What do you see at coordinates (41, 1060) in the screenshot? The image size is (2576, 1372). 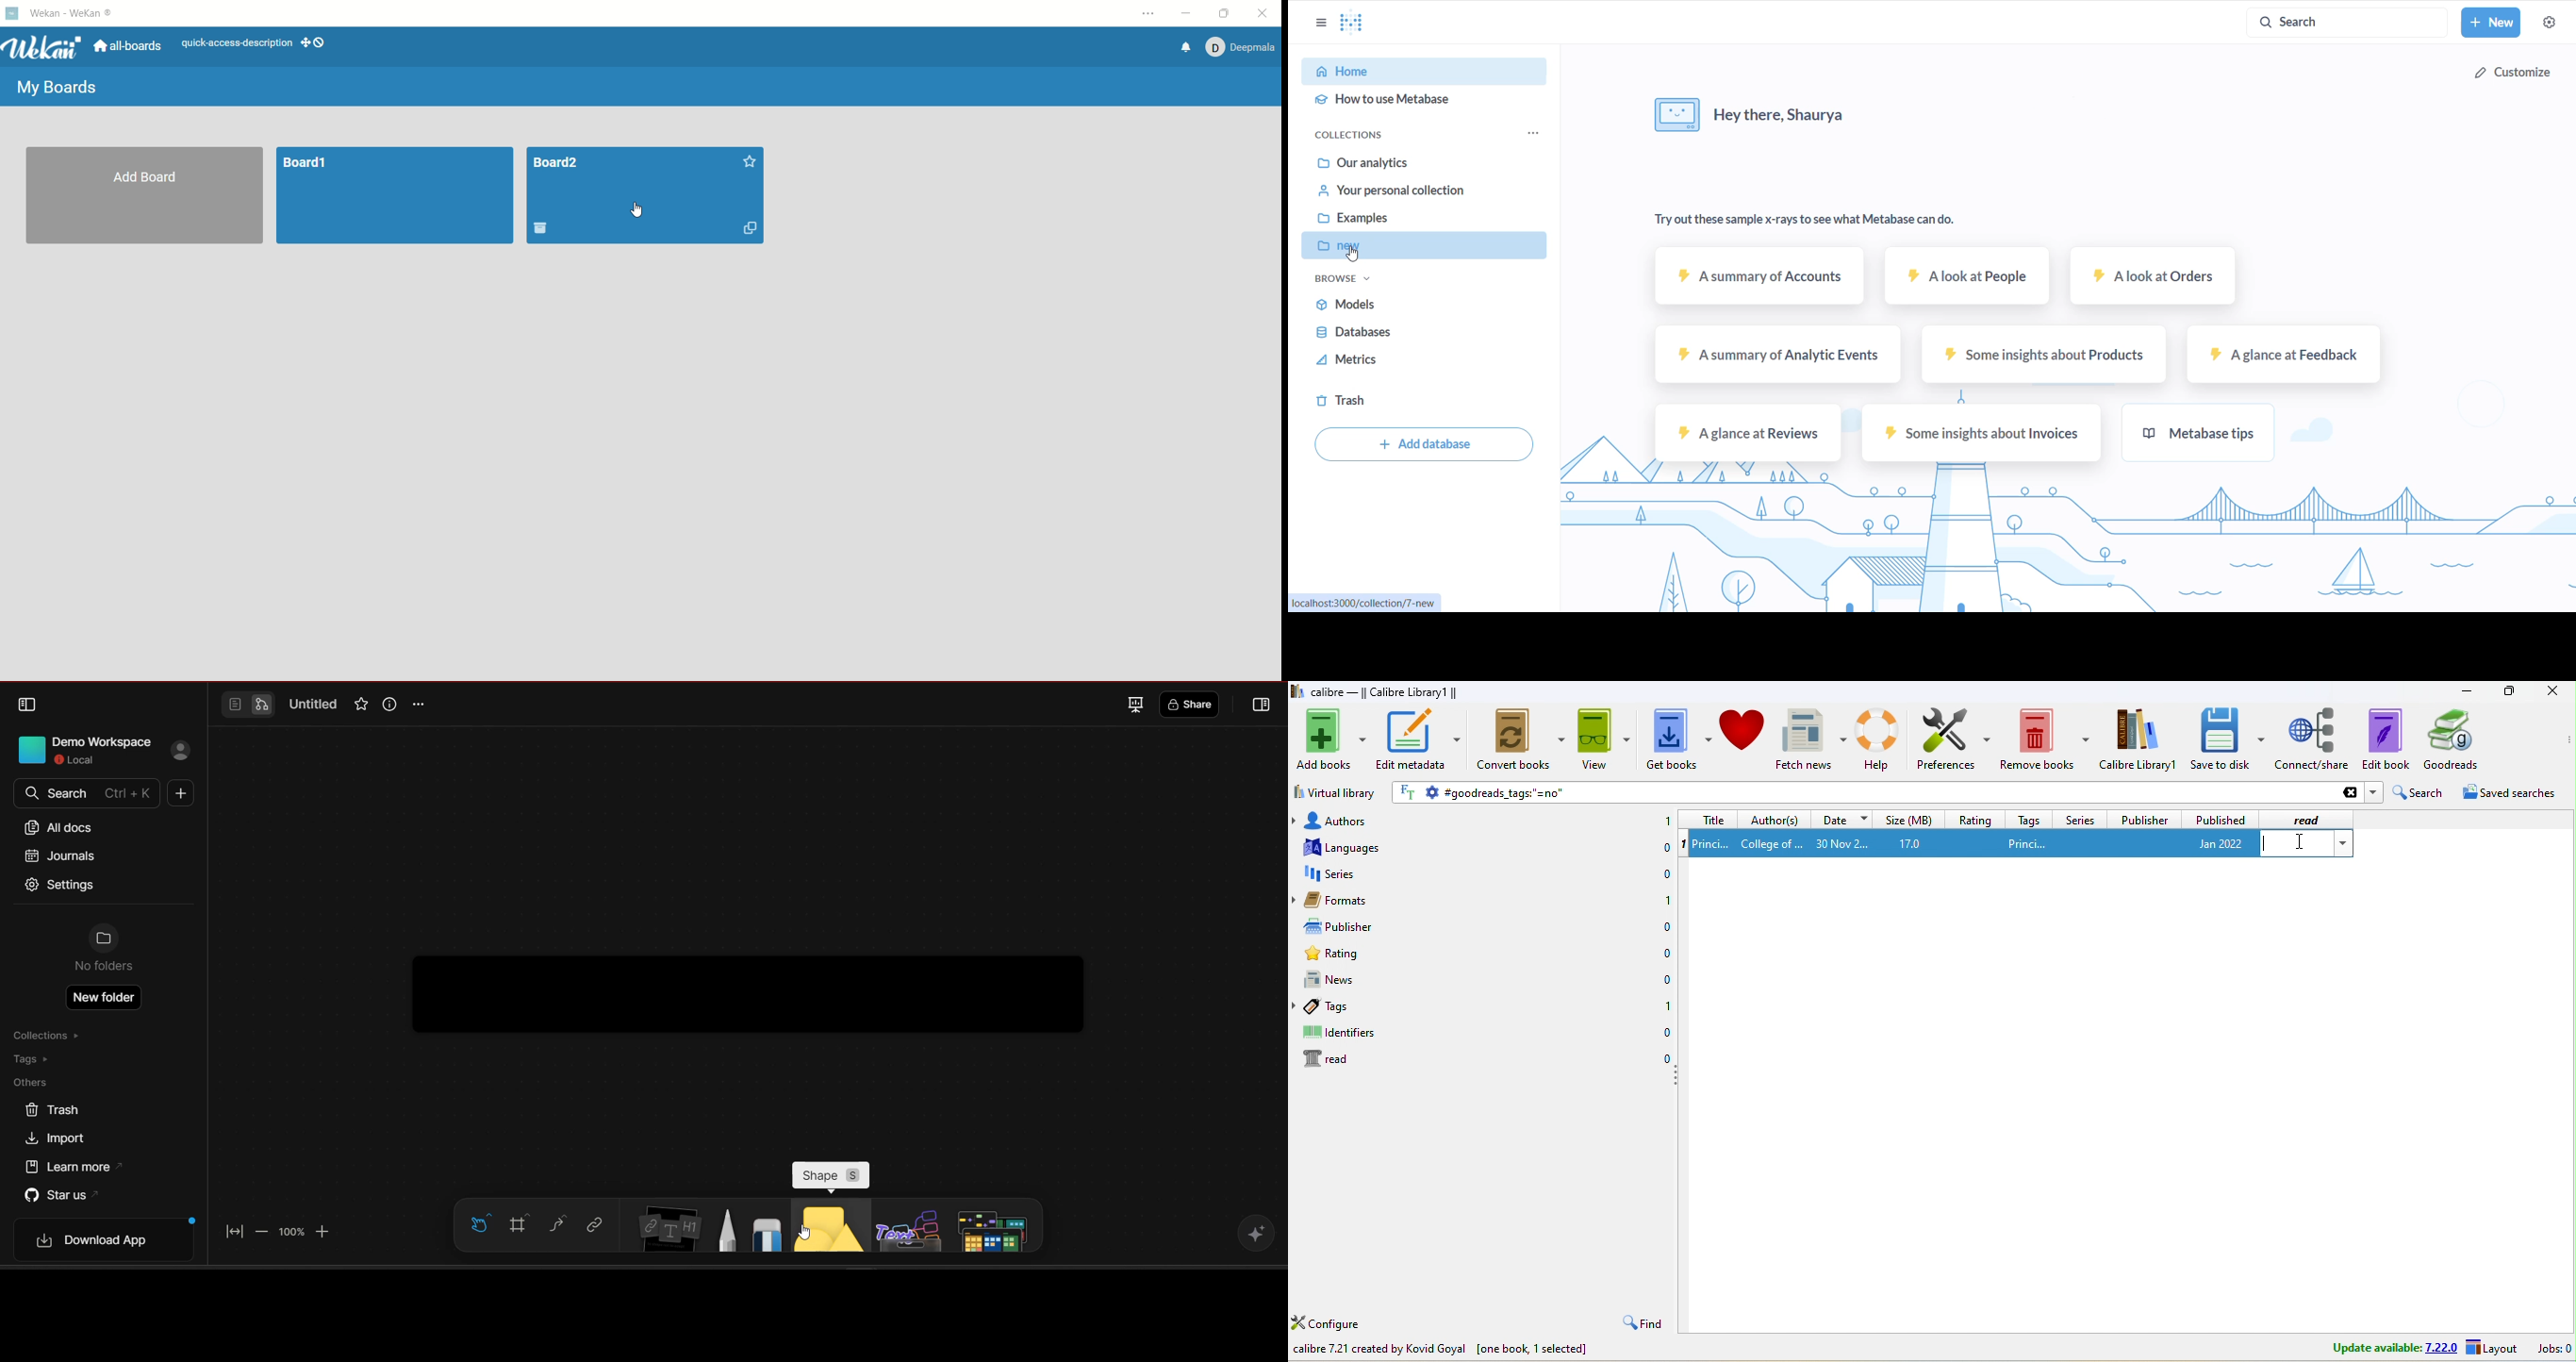 I see `tags` at bounding box center [41, 1060].